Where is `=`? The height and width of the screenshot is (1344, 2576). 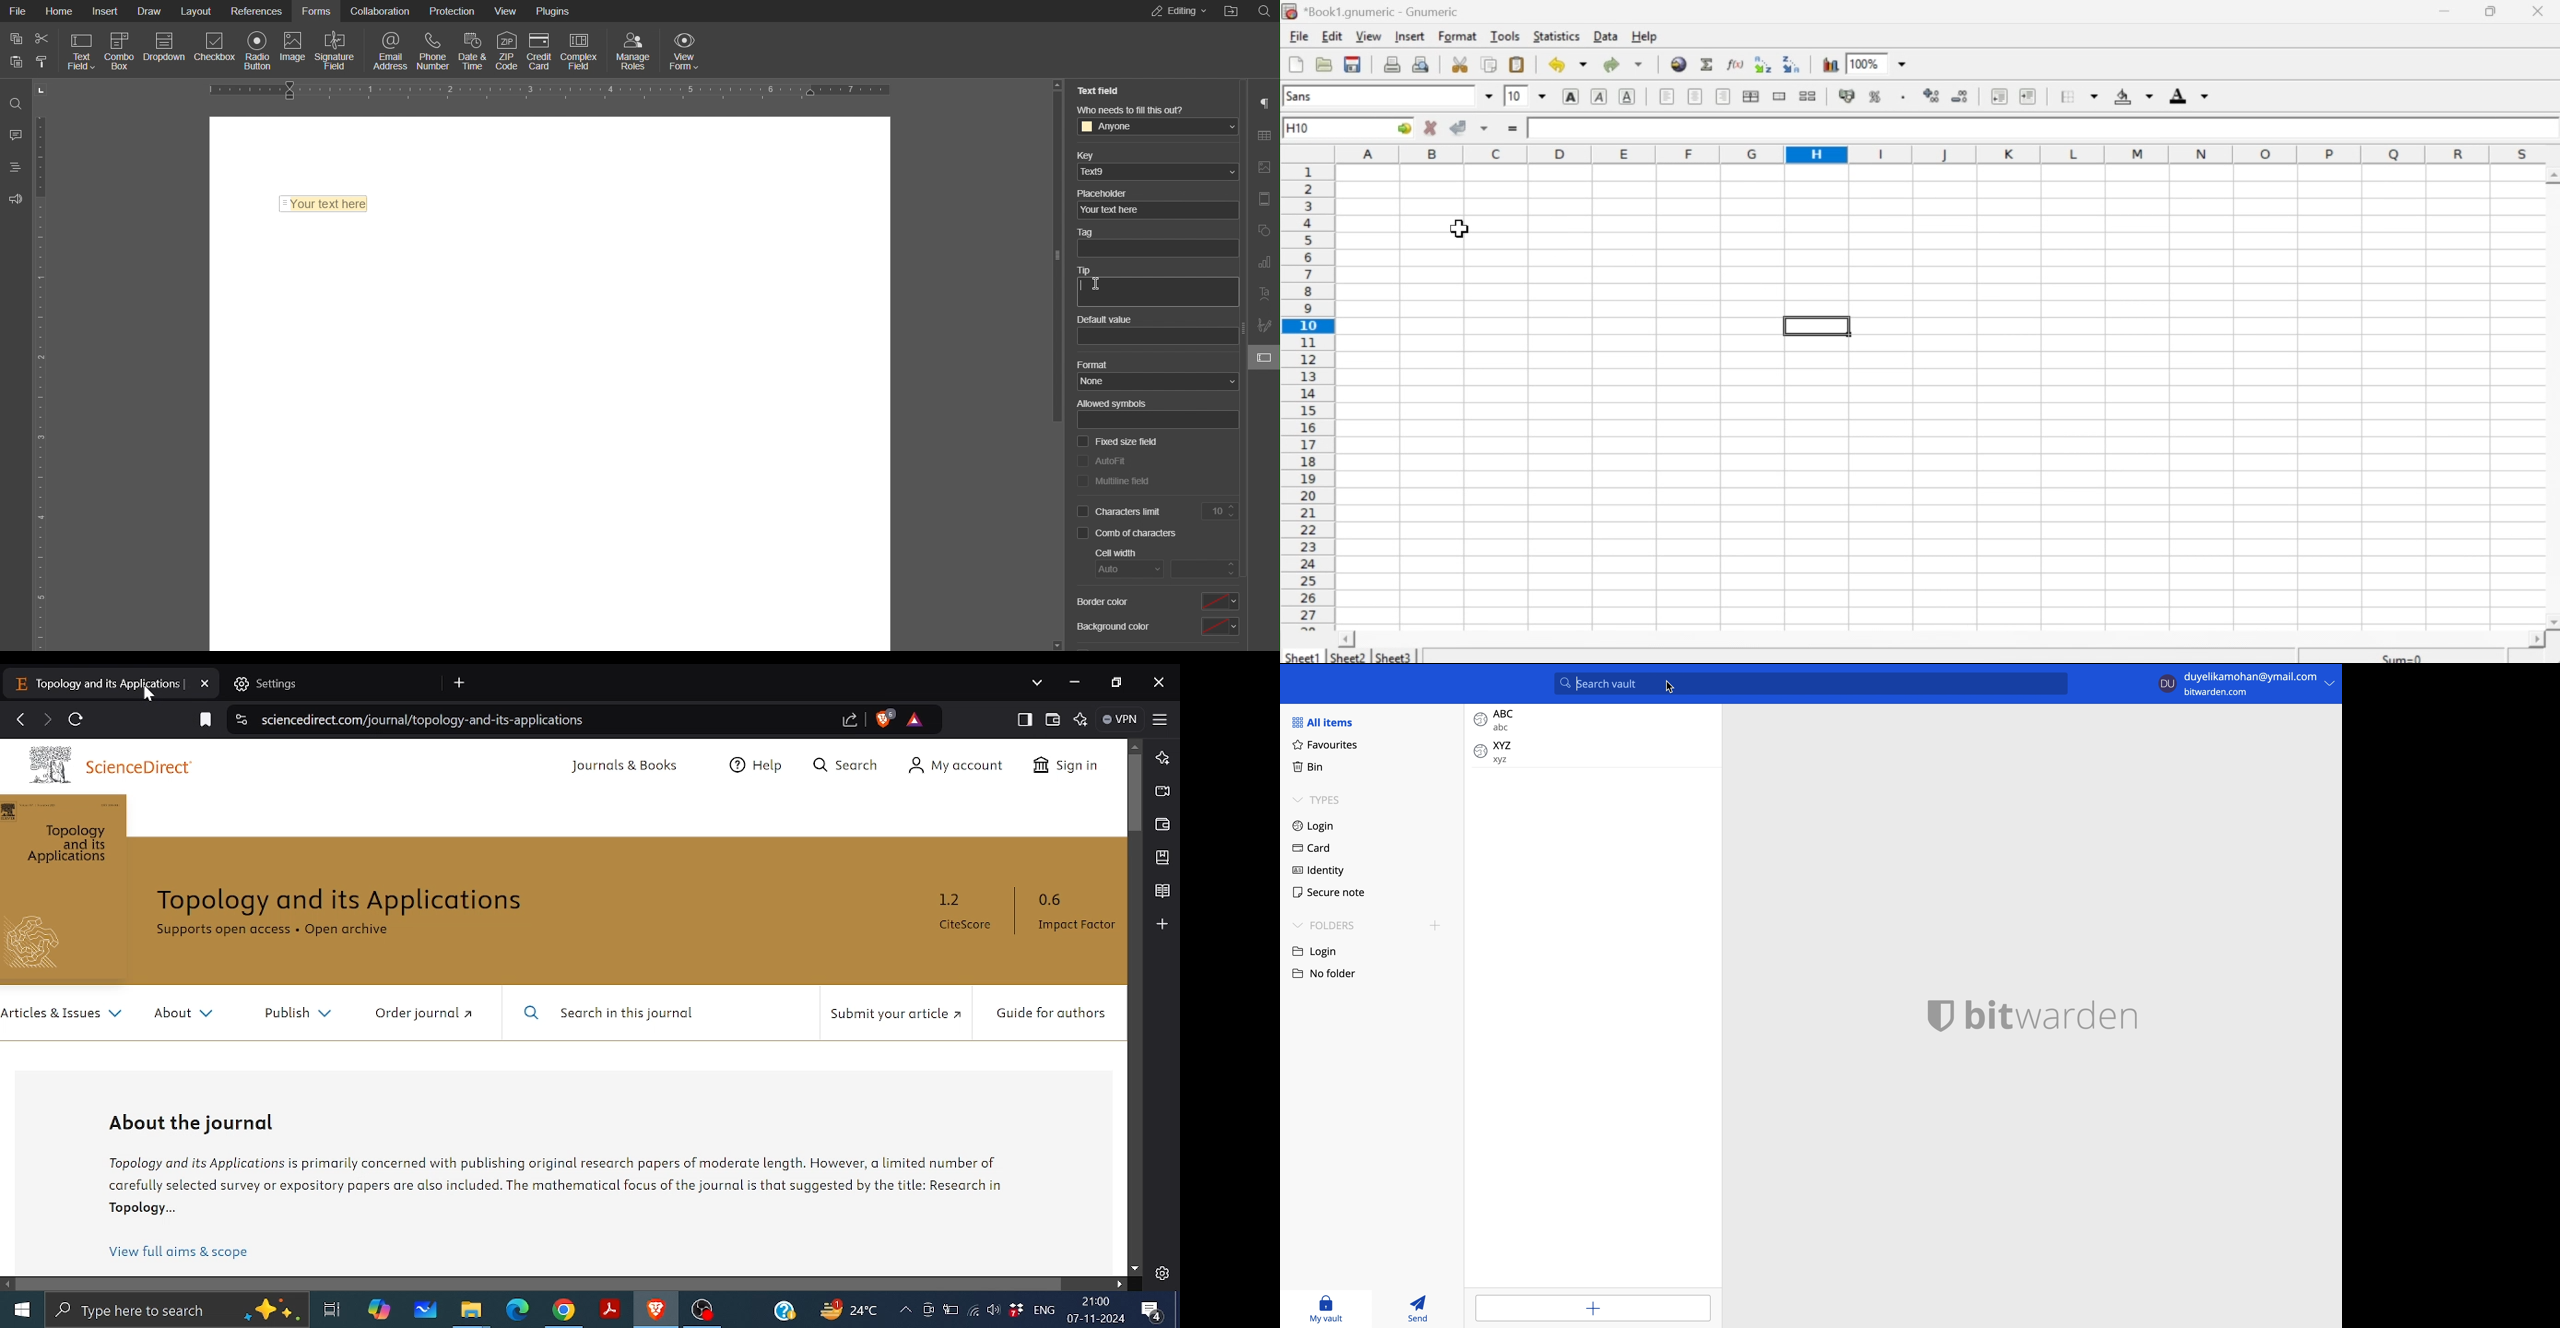 = is located at coordinates (1515, 129).